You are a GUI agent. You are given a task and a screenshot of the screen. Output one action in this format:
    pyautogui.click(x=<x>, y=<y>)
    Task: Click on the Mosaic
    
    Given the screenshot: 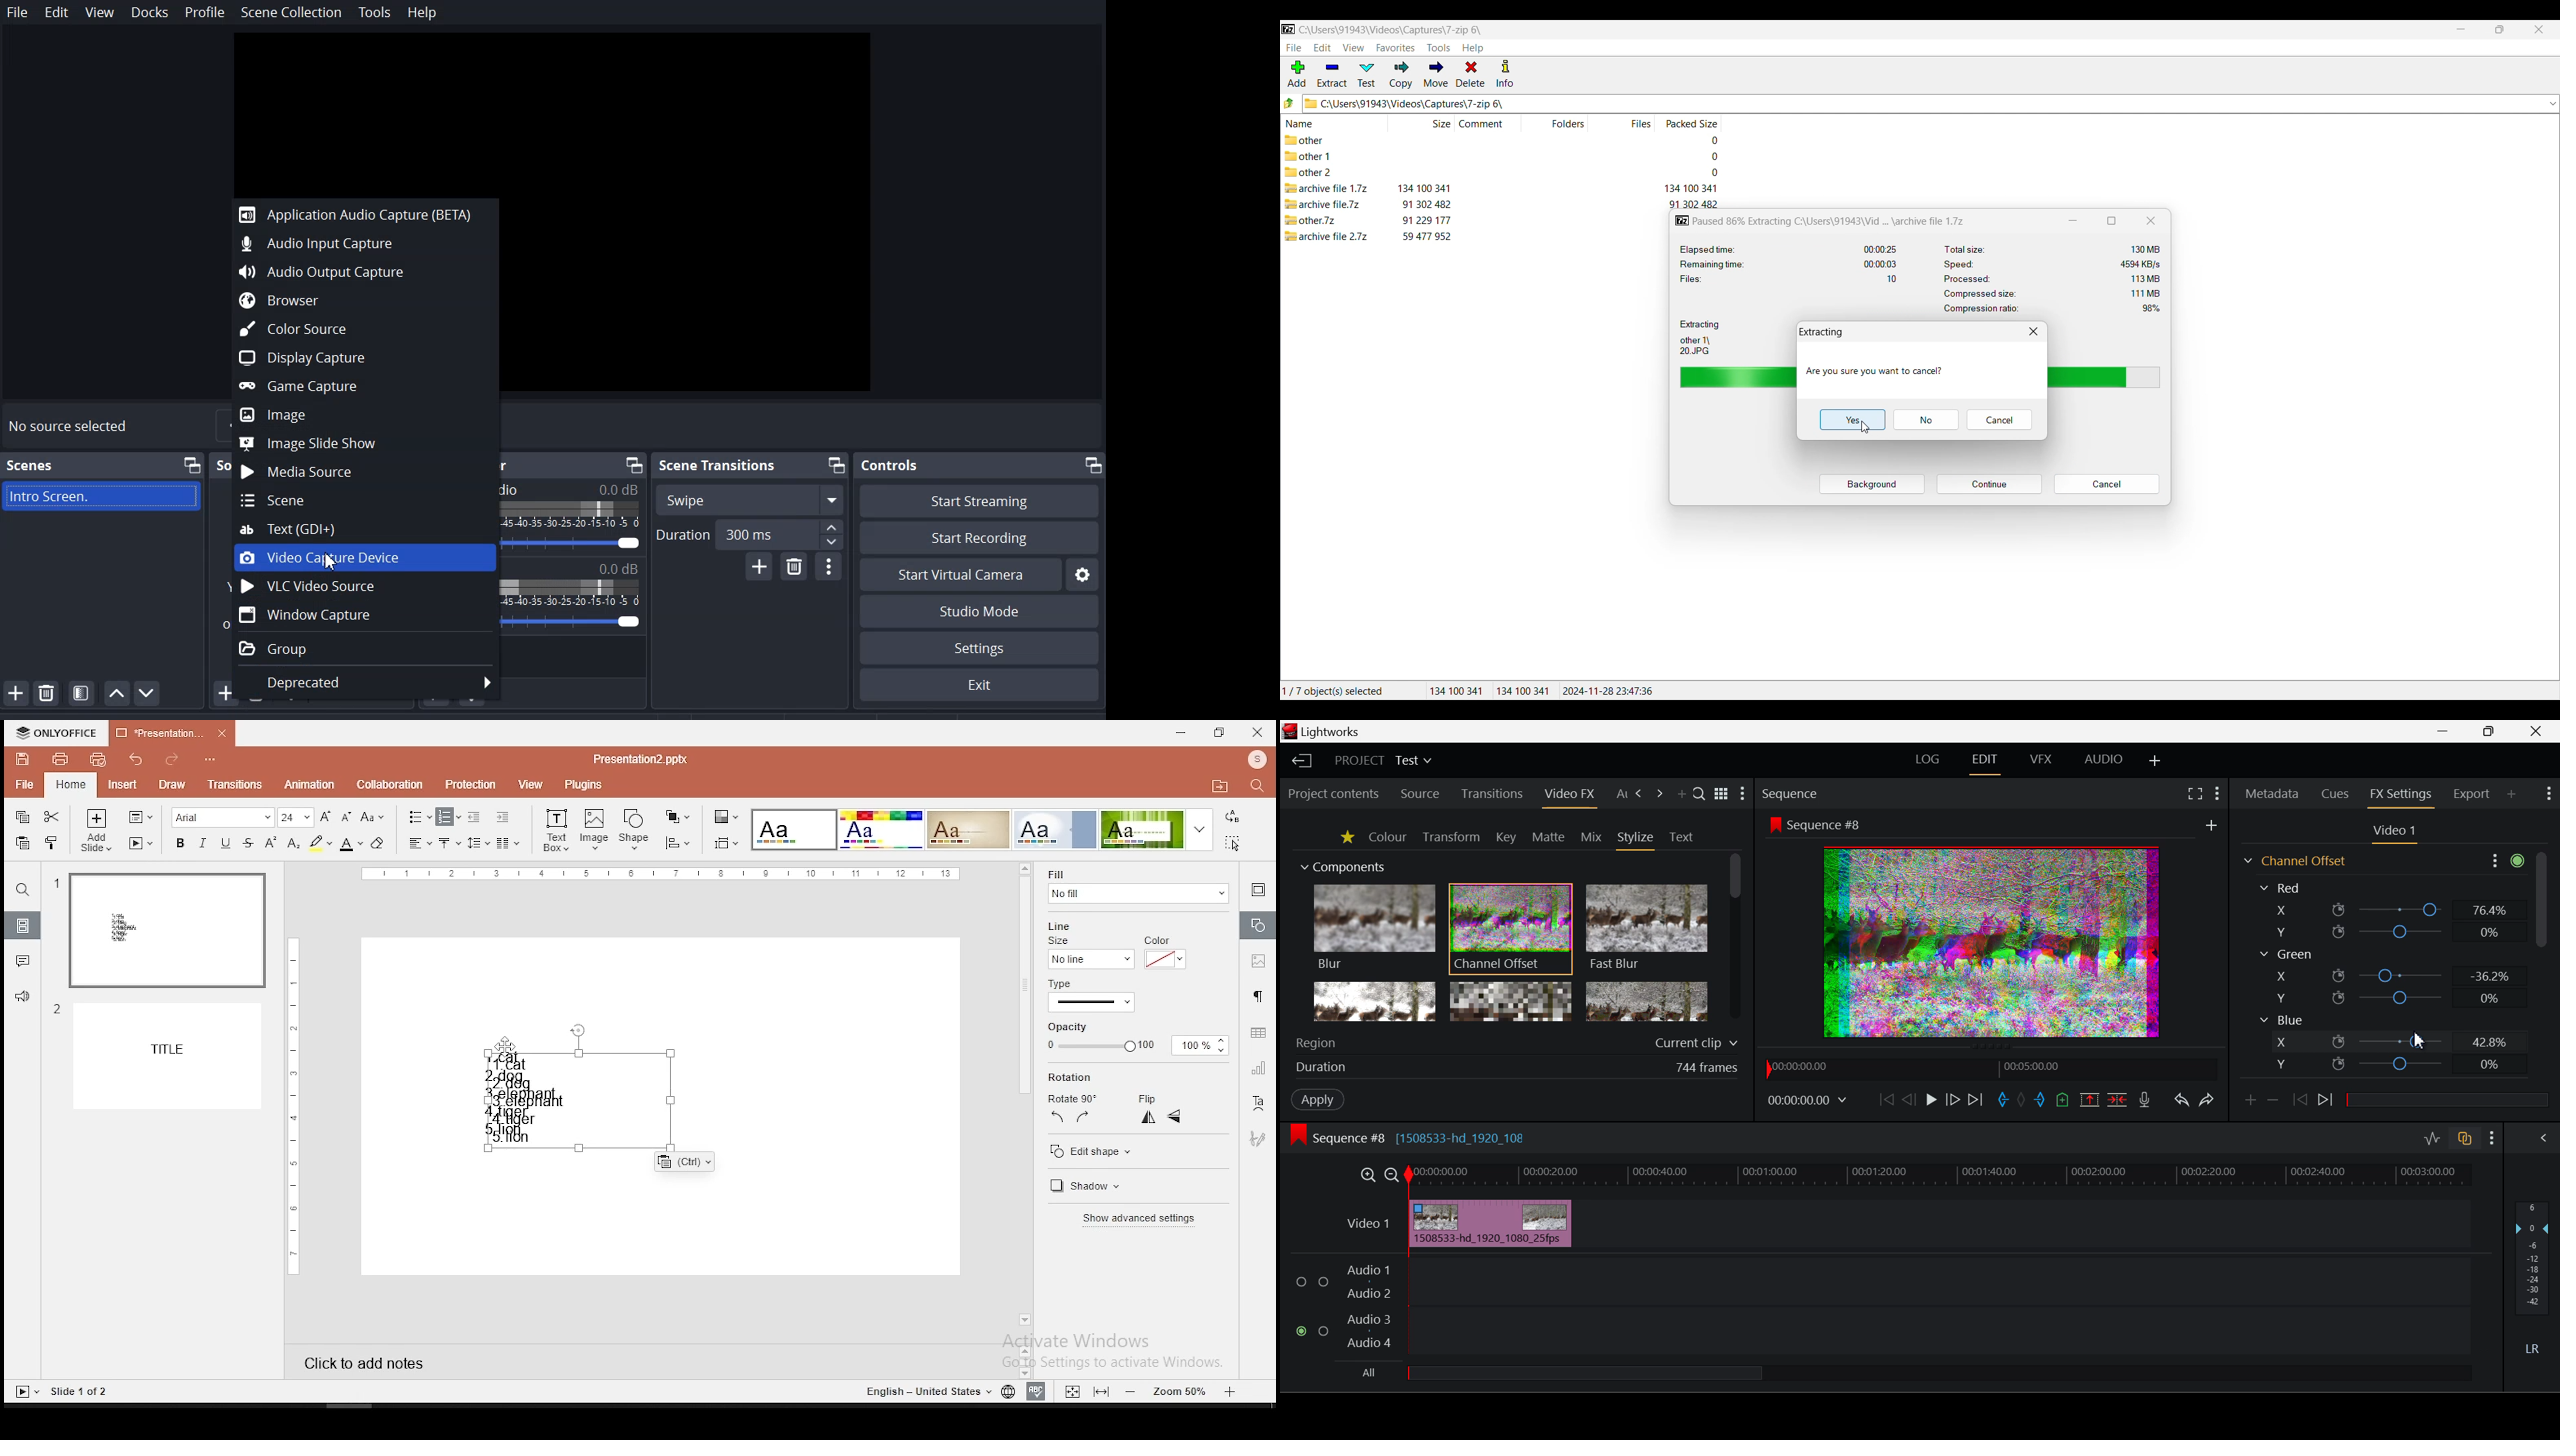 What is the action you would take?
    pyautogui.click(x=1511, y=1001)
    